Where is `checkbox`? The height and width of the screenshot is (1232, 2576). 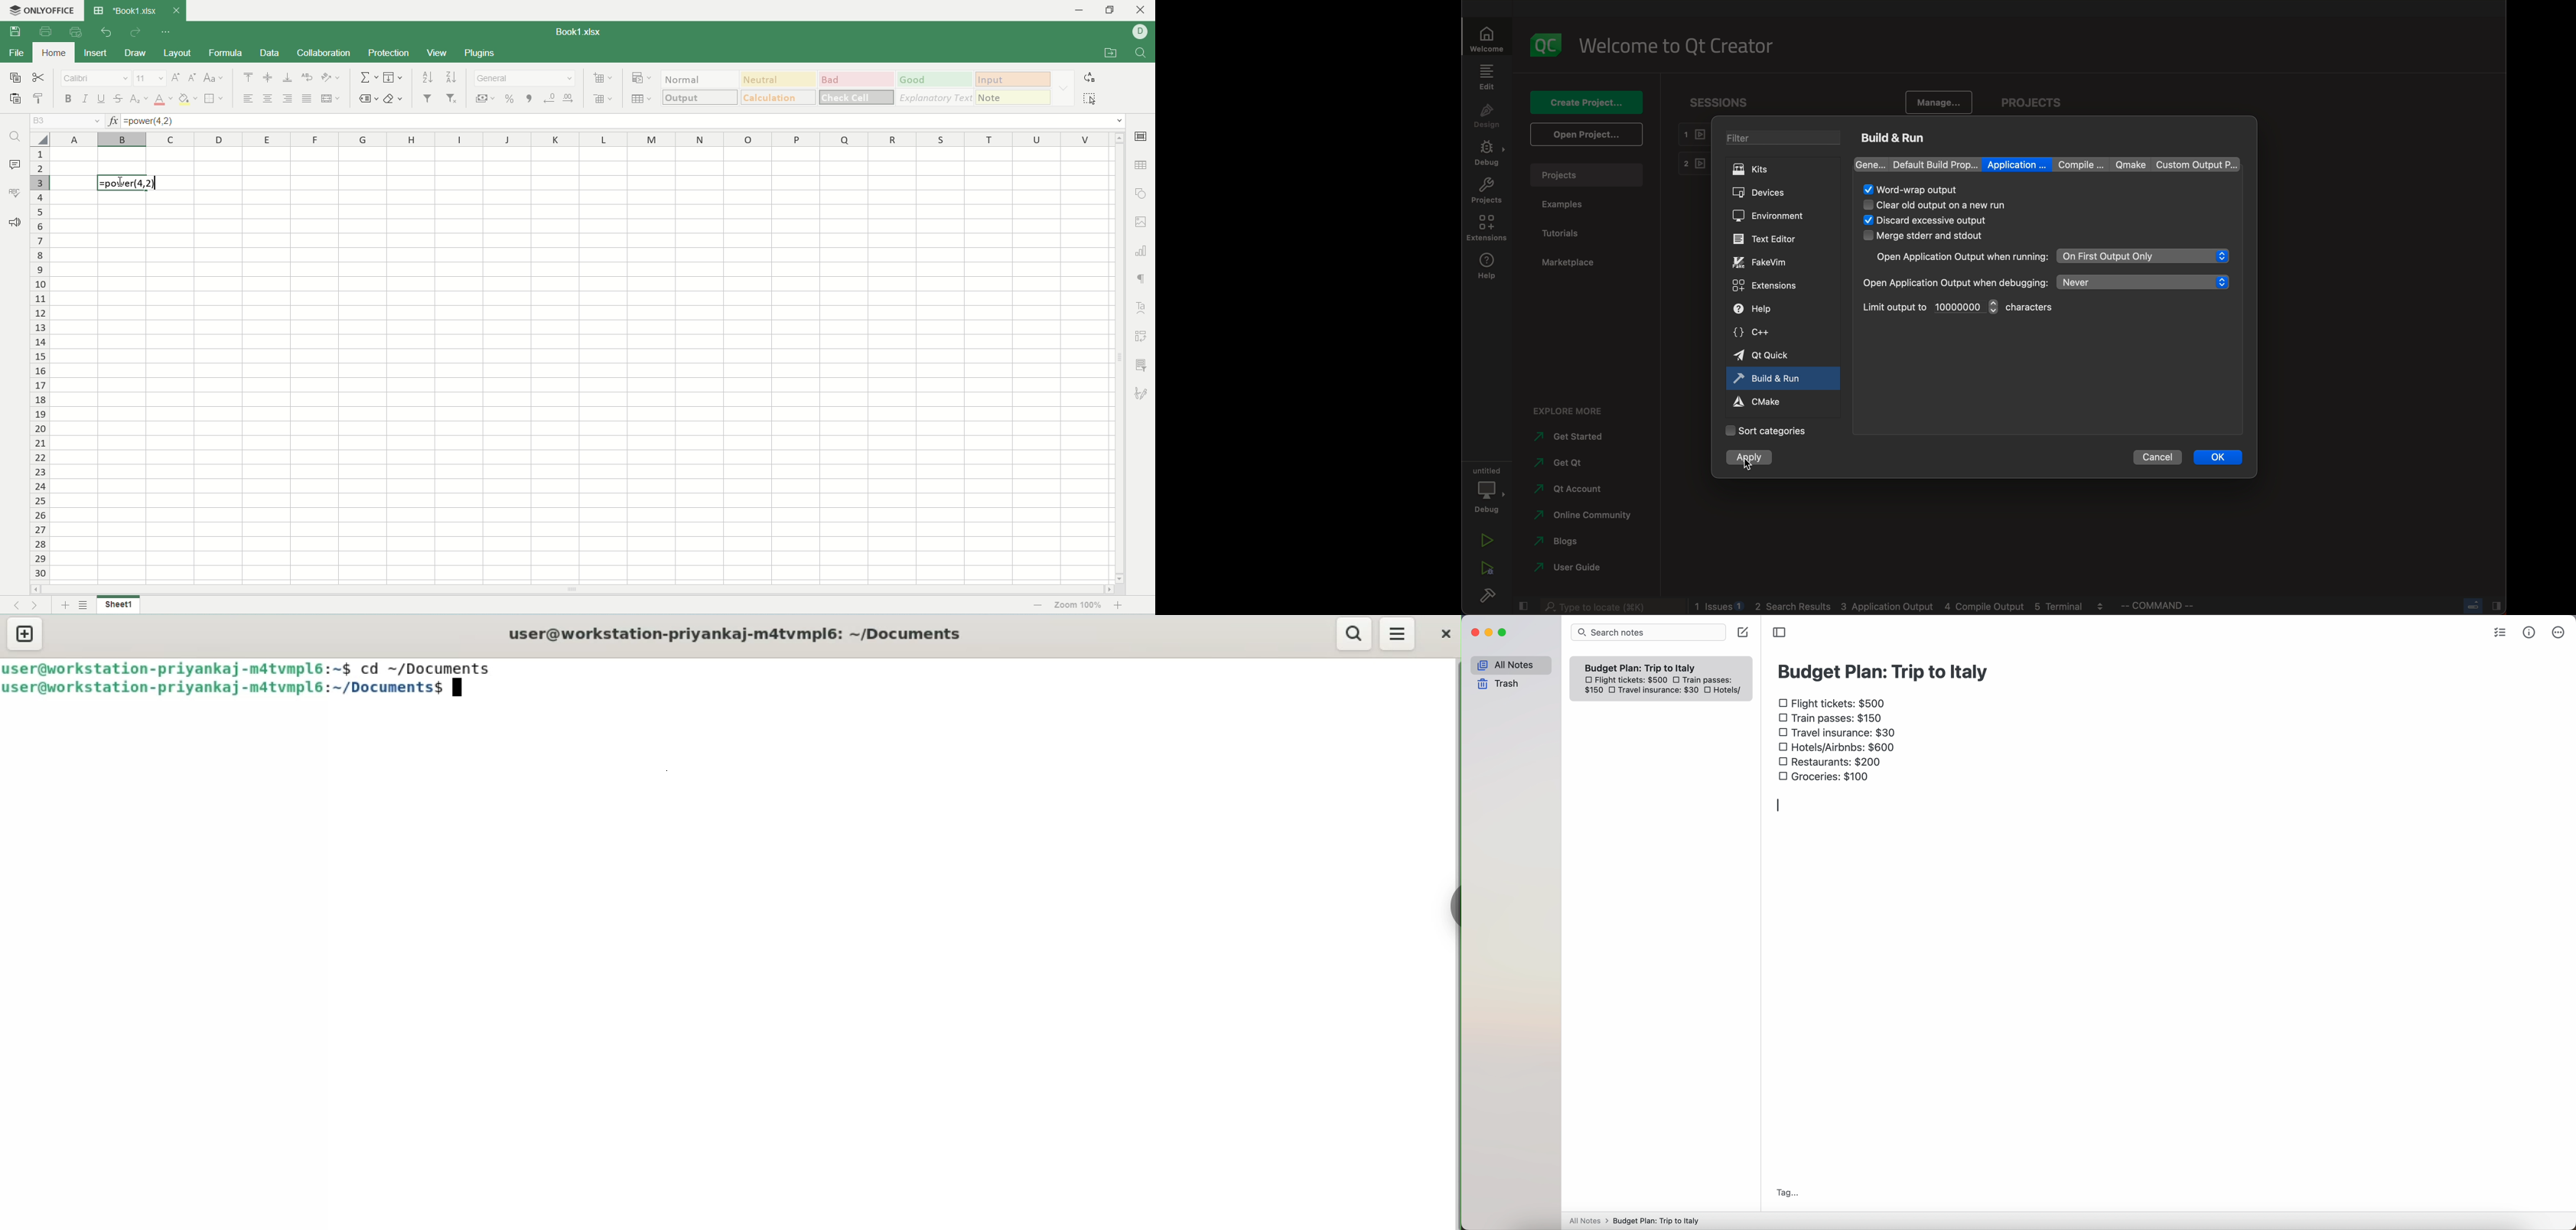
checkbox is located at coordinates (1678, 680).